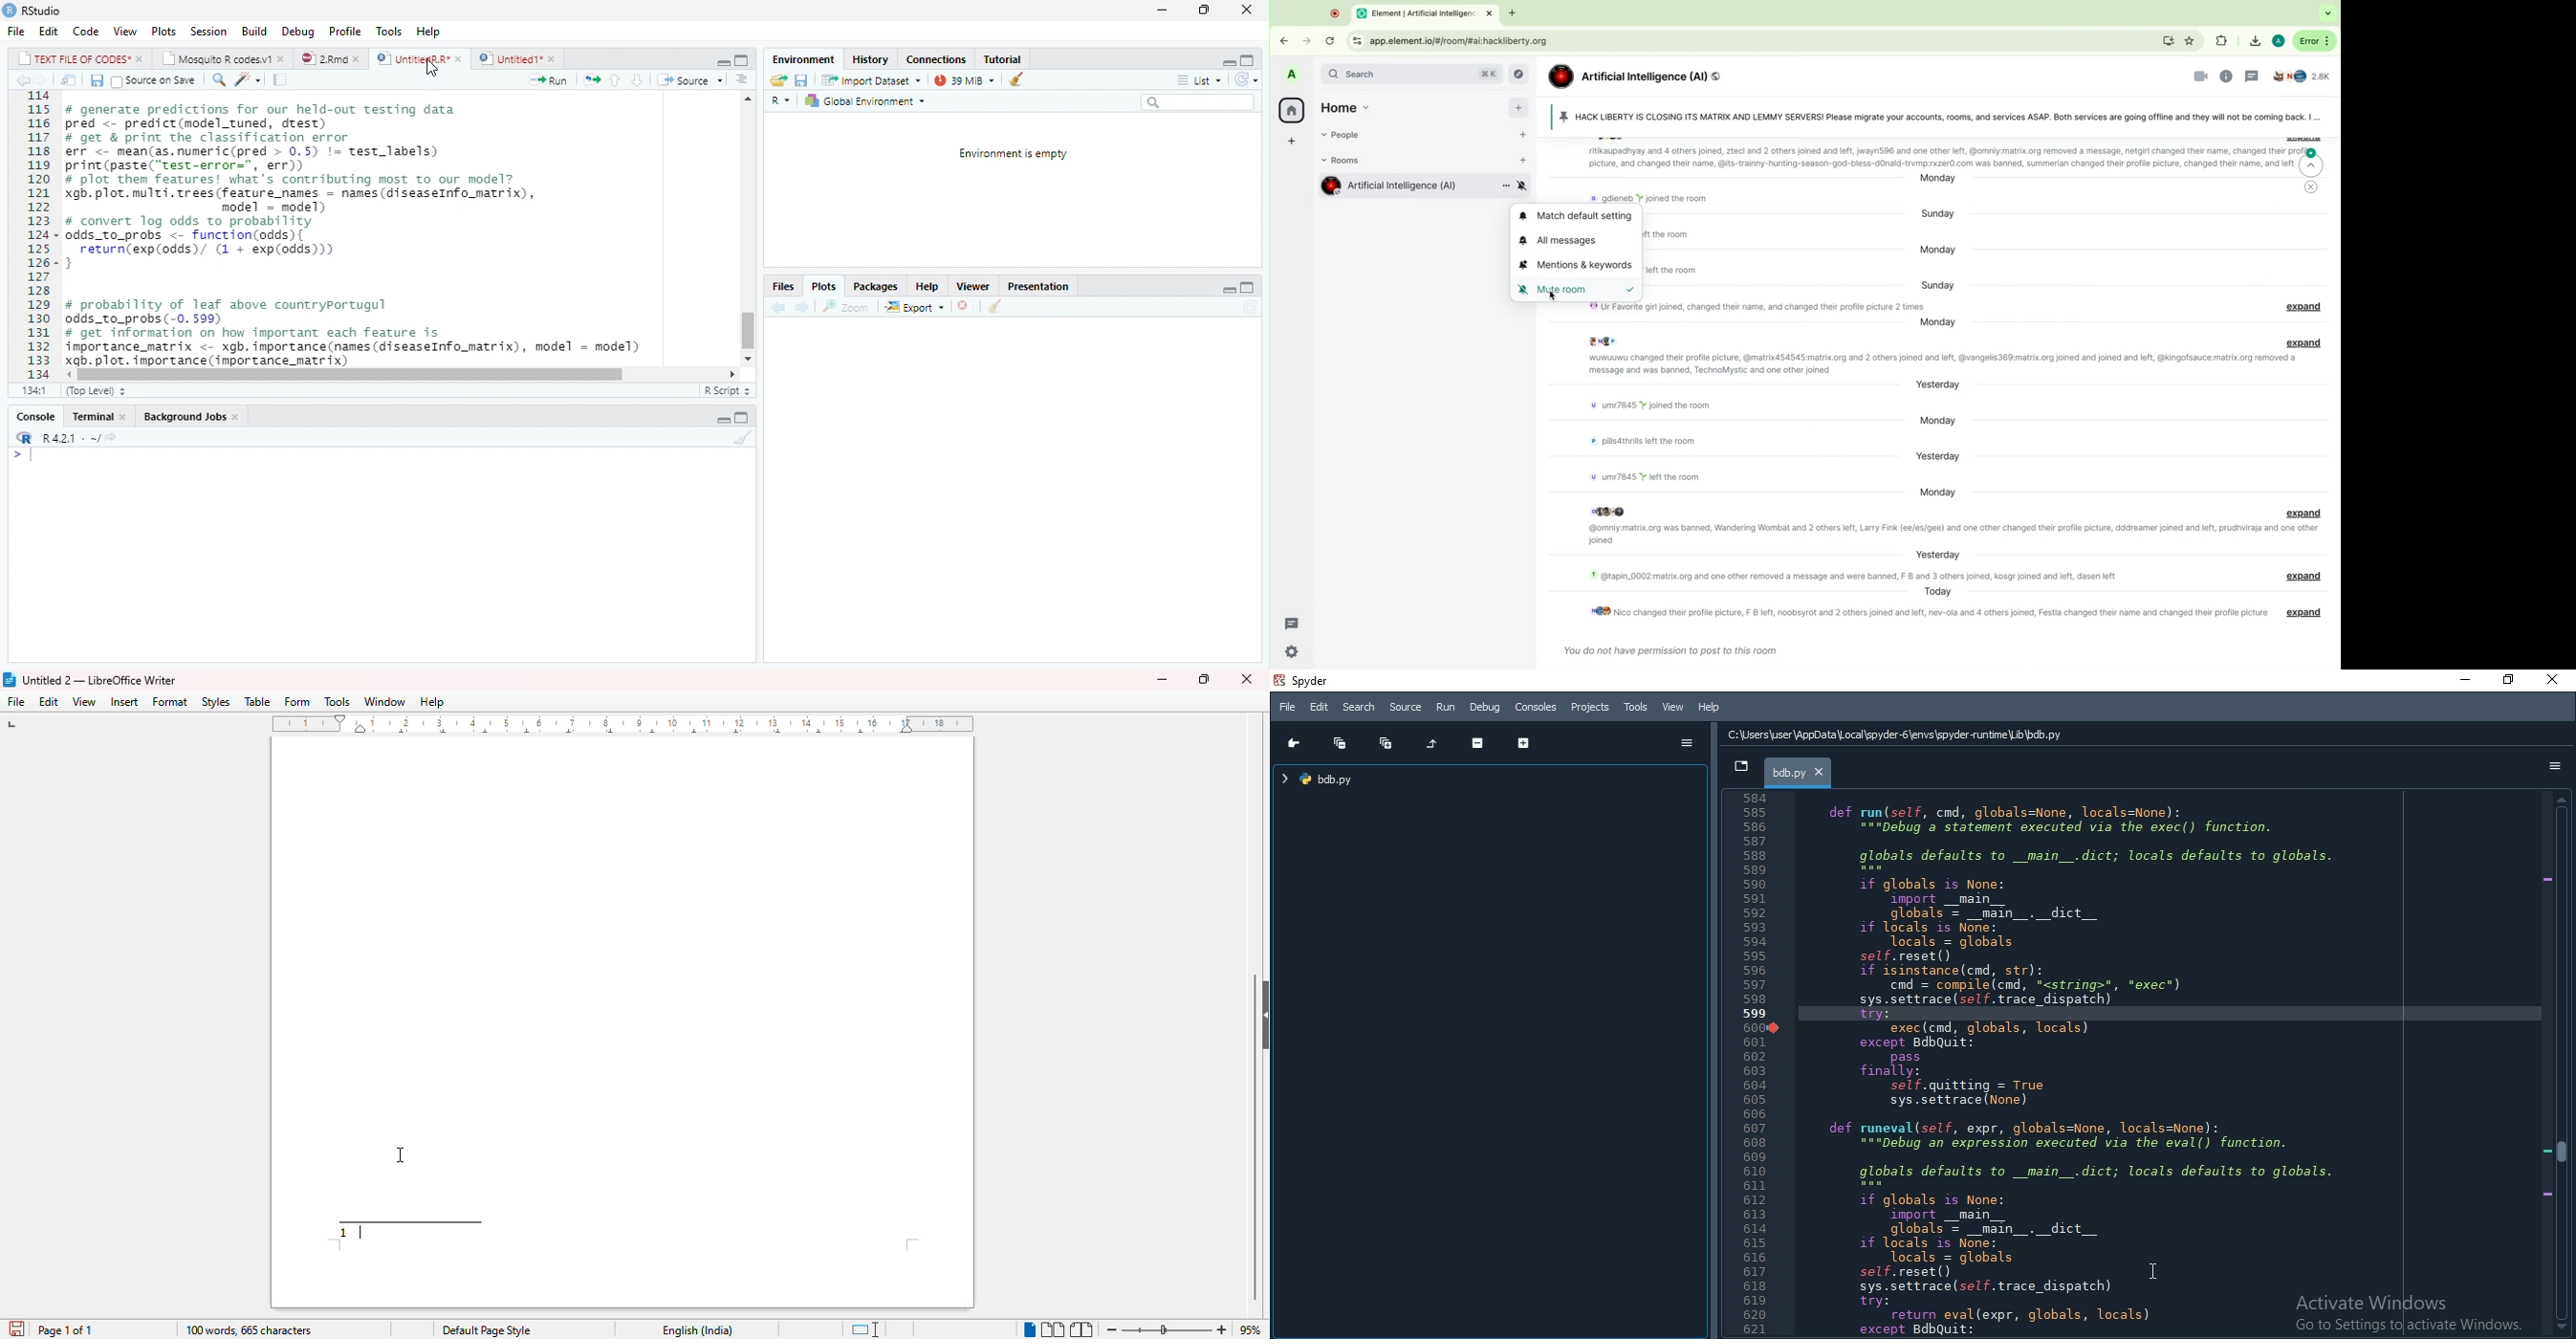 The image size is (2576, 1344). Describe the element at coordinates (98, 418) in the screenshot. I see `Terminal` at that location.